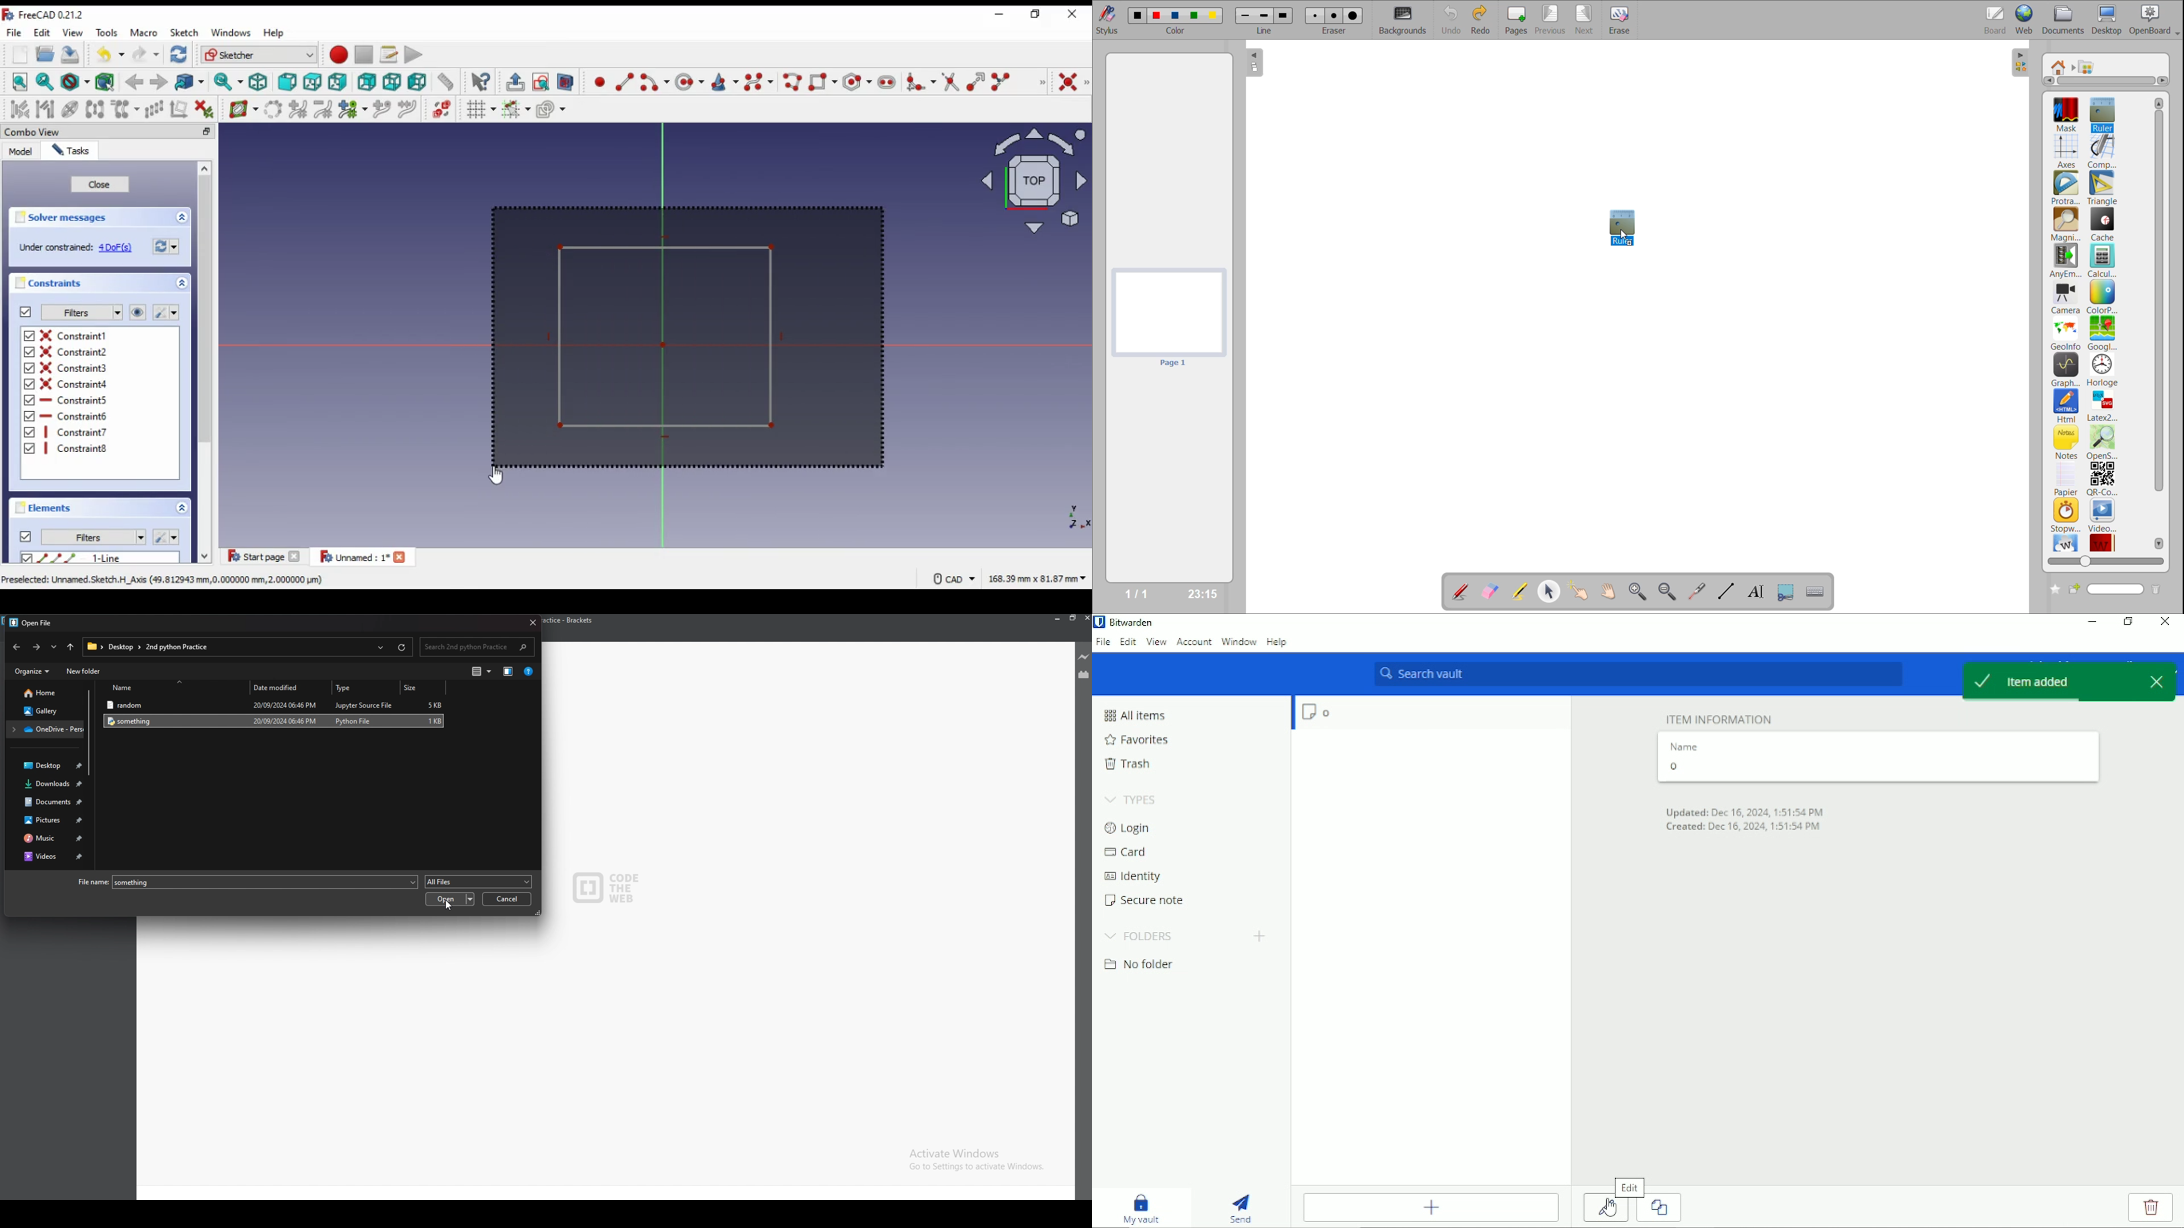  What do you see at coordinates (33, 131) in the screenshot?
I see `combo view` at bounding box center [33, 131].